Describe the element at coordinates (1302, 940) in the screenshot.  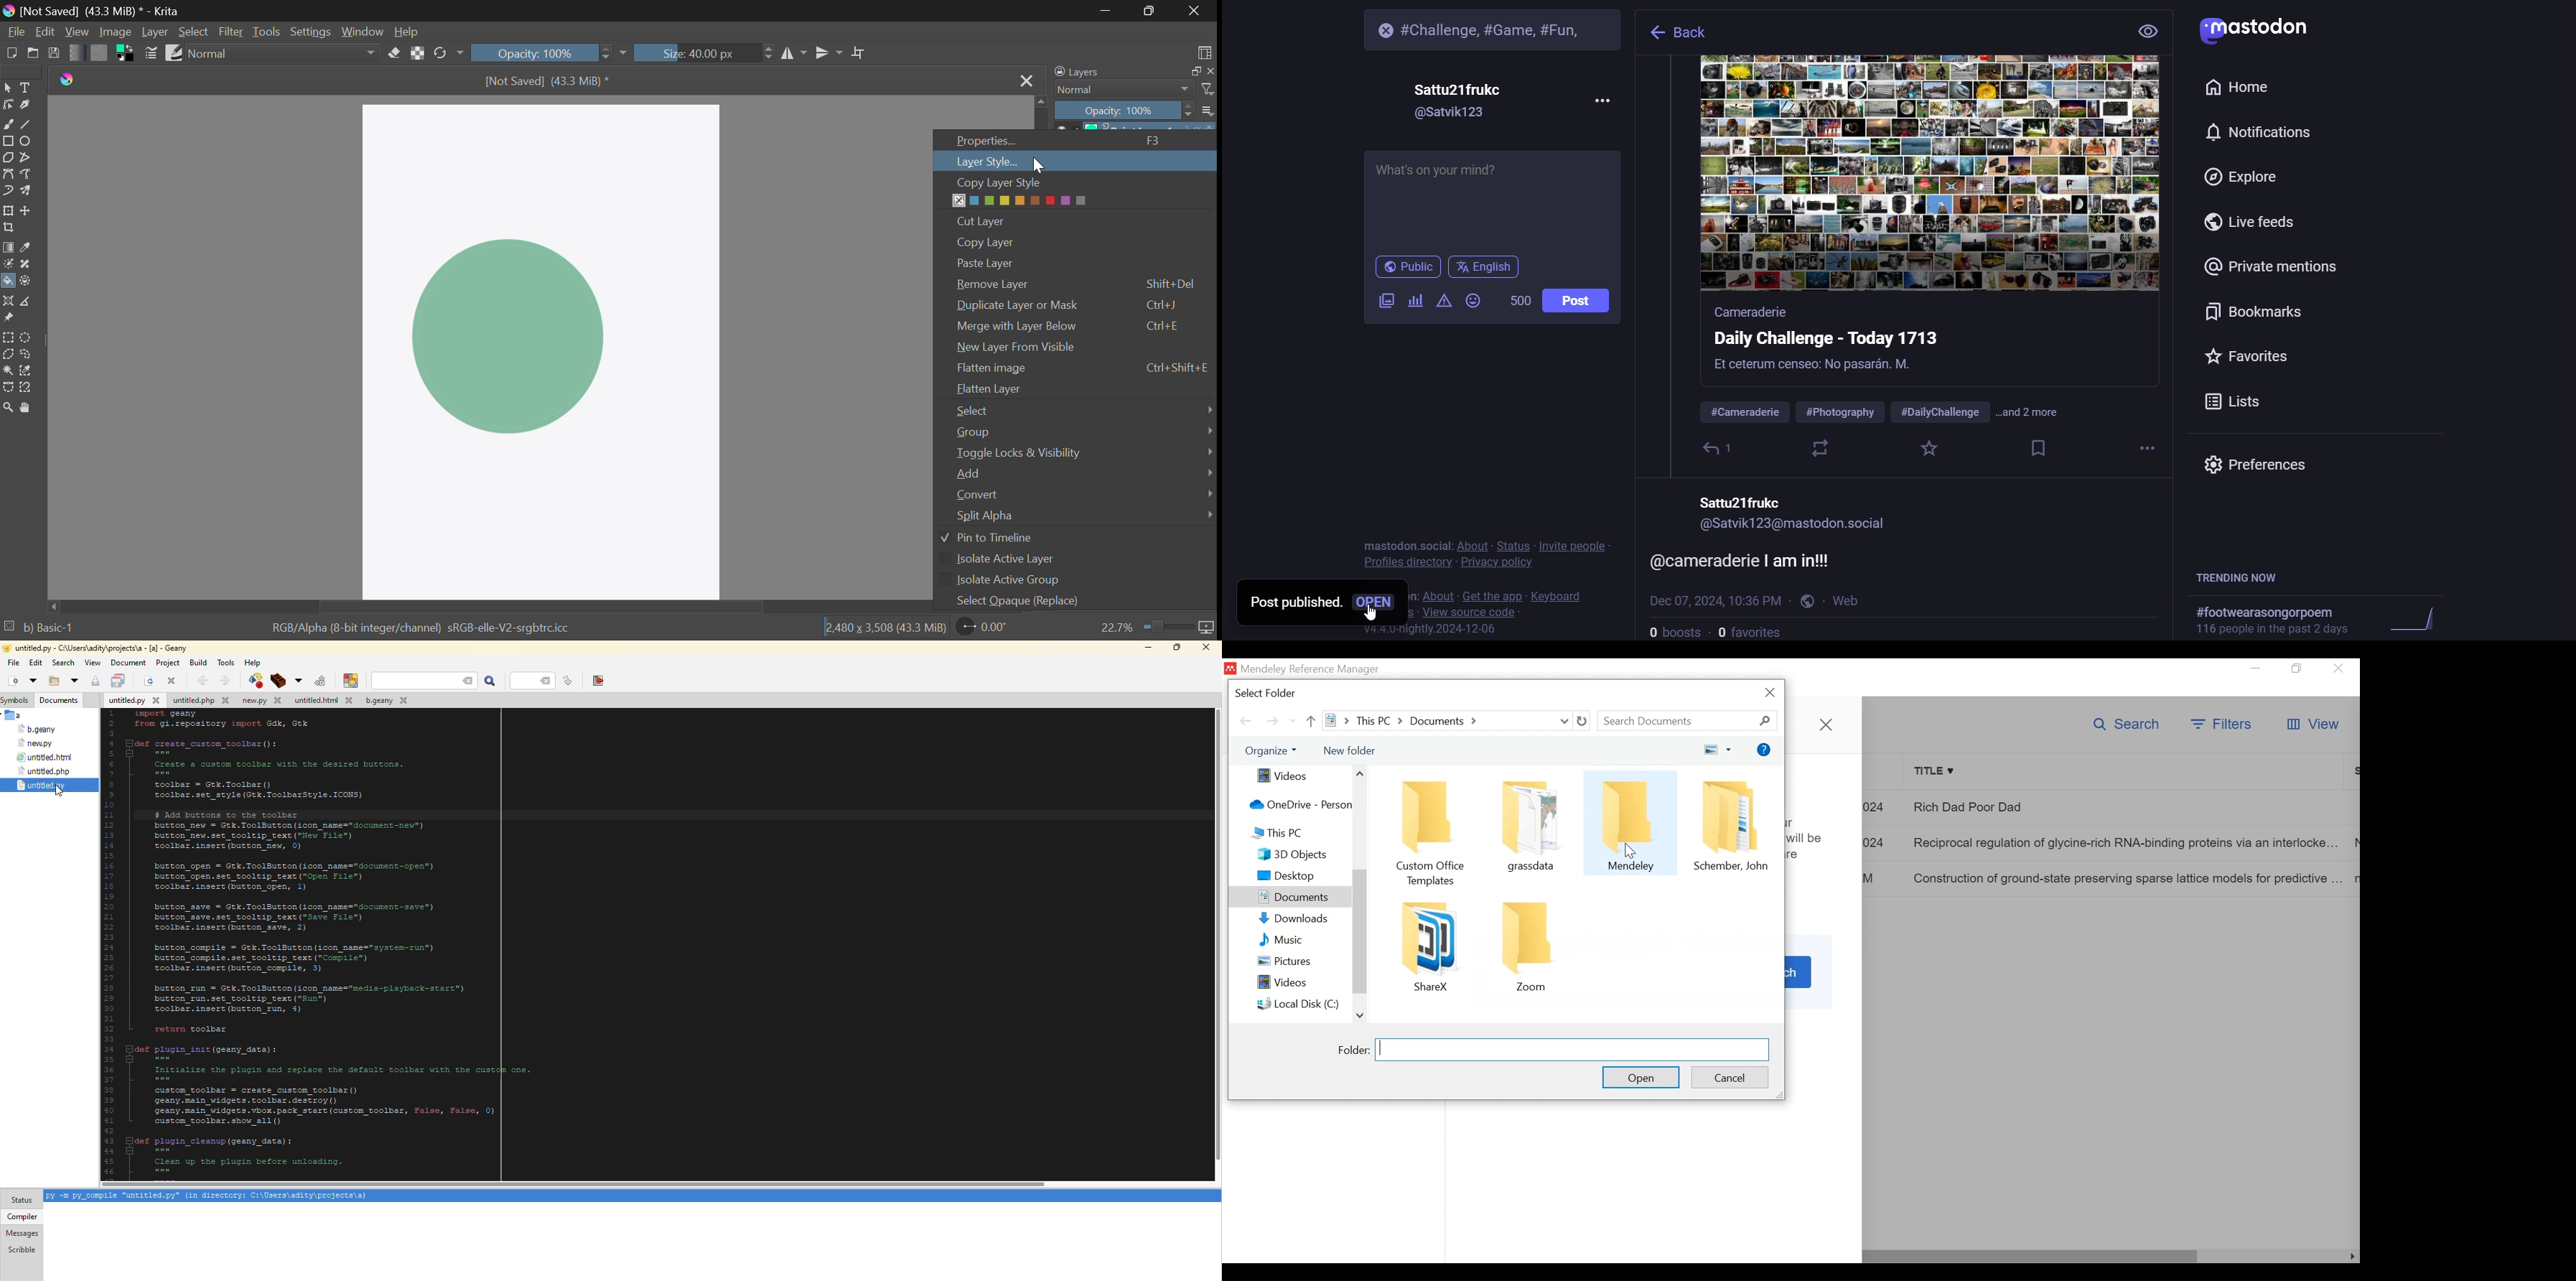
I see `Music` at that location.